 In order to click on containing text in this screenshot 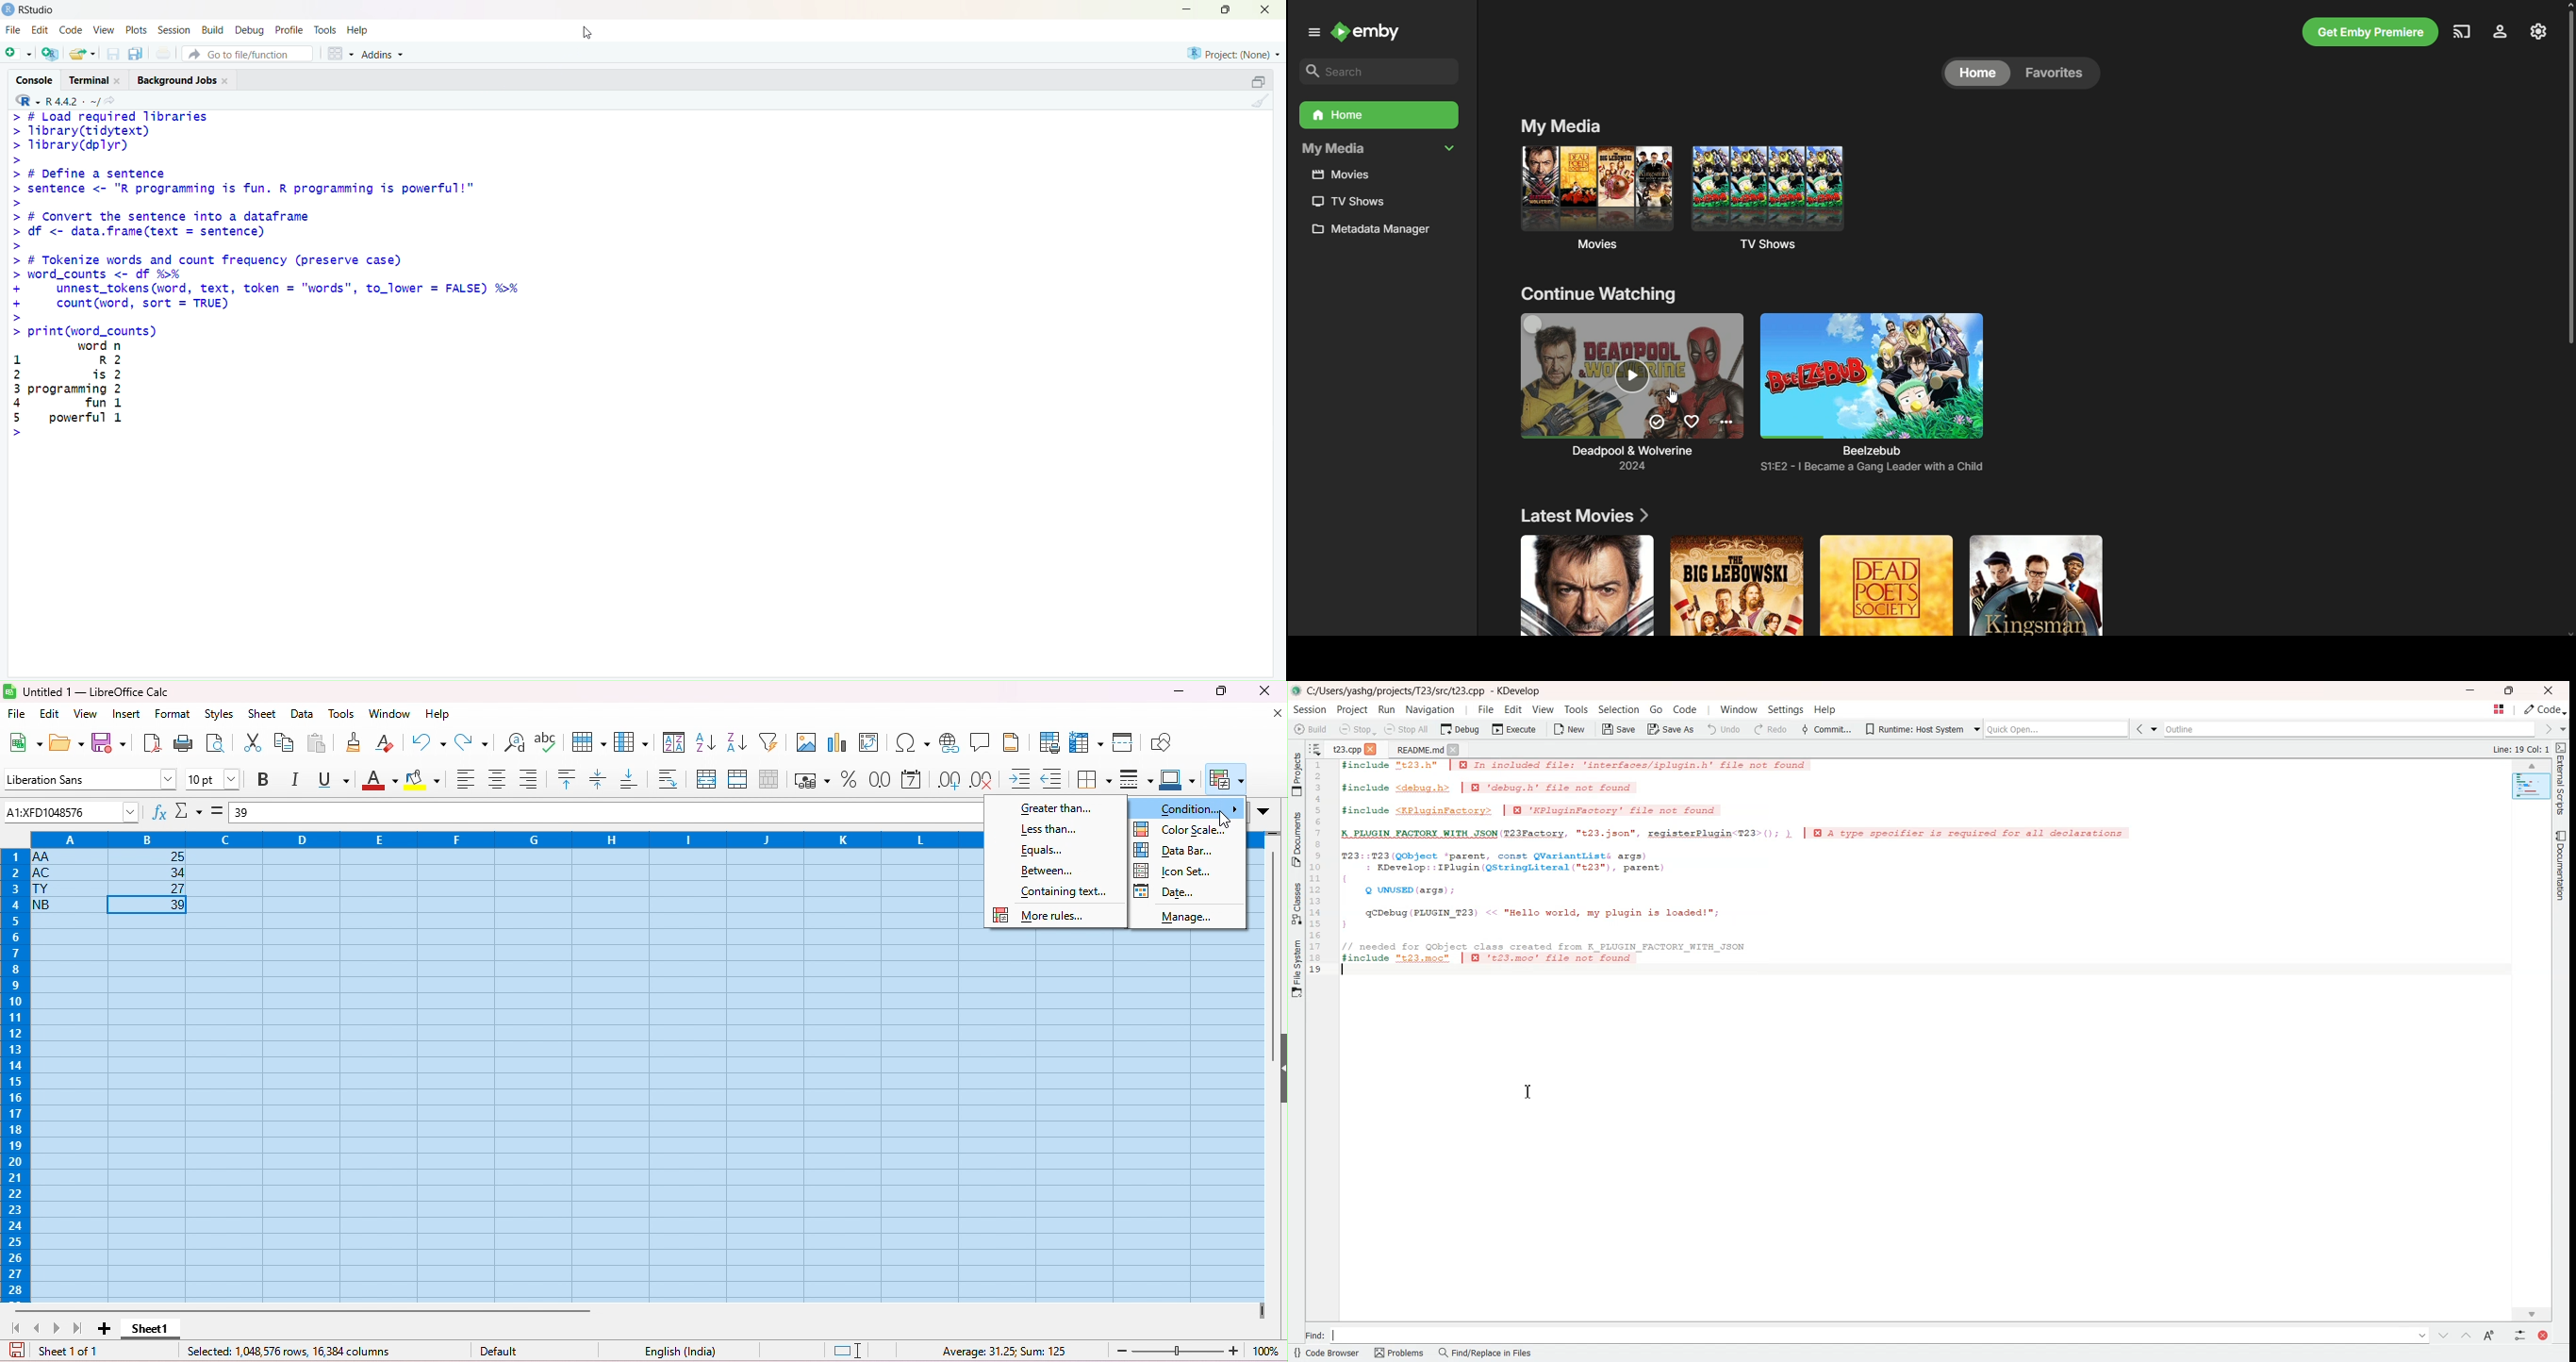, I will do `click(1063, 892)`.